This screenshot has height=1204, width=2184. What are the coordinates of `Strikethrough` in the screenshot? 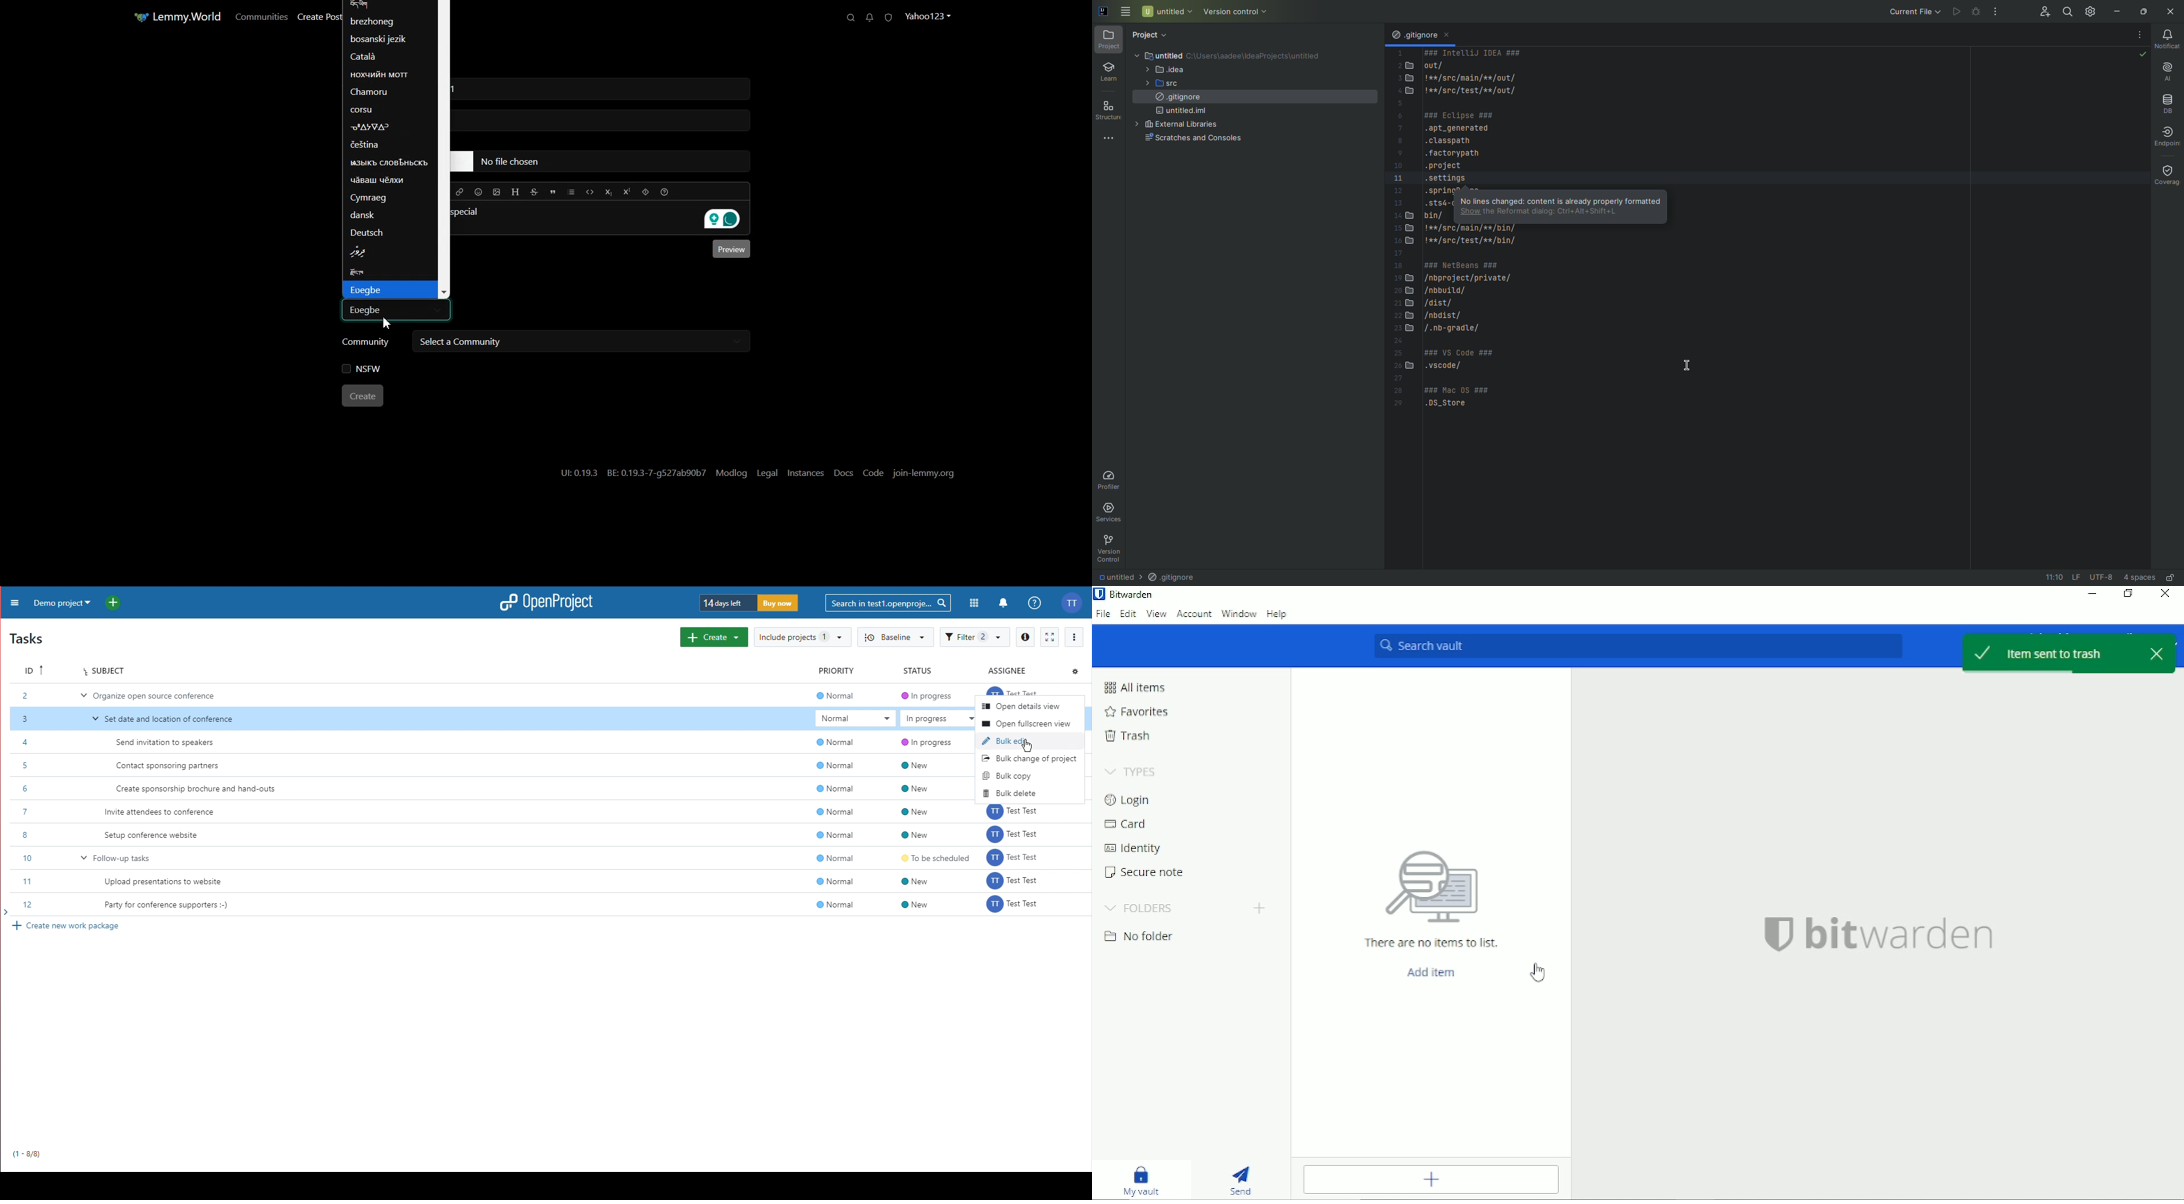 It's located at (535, 192).